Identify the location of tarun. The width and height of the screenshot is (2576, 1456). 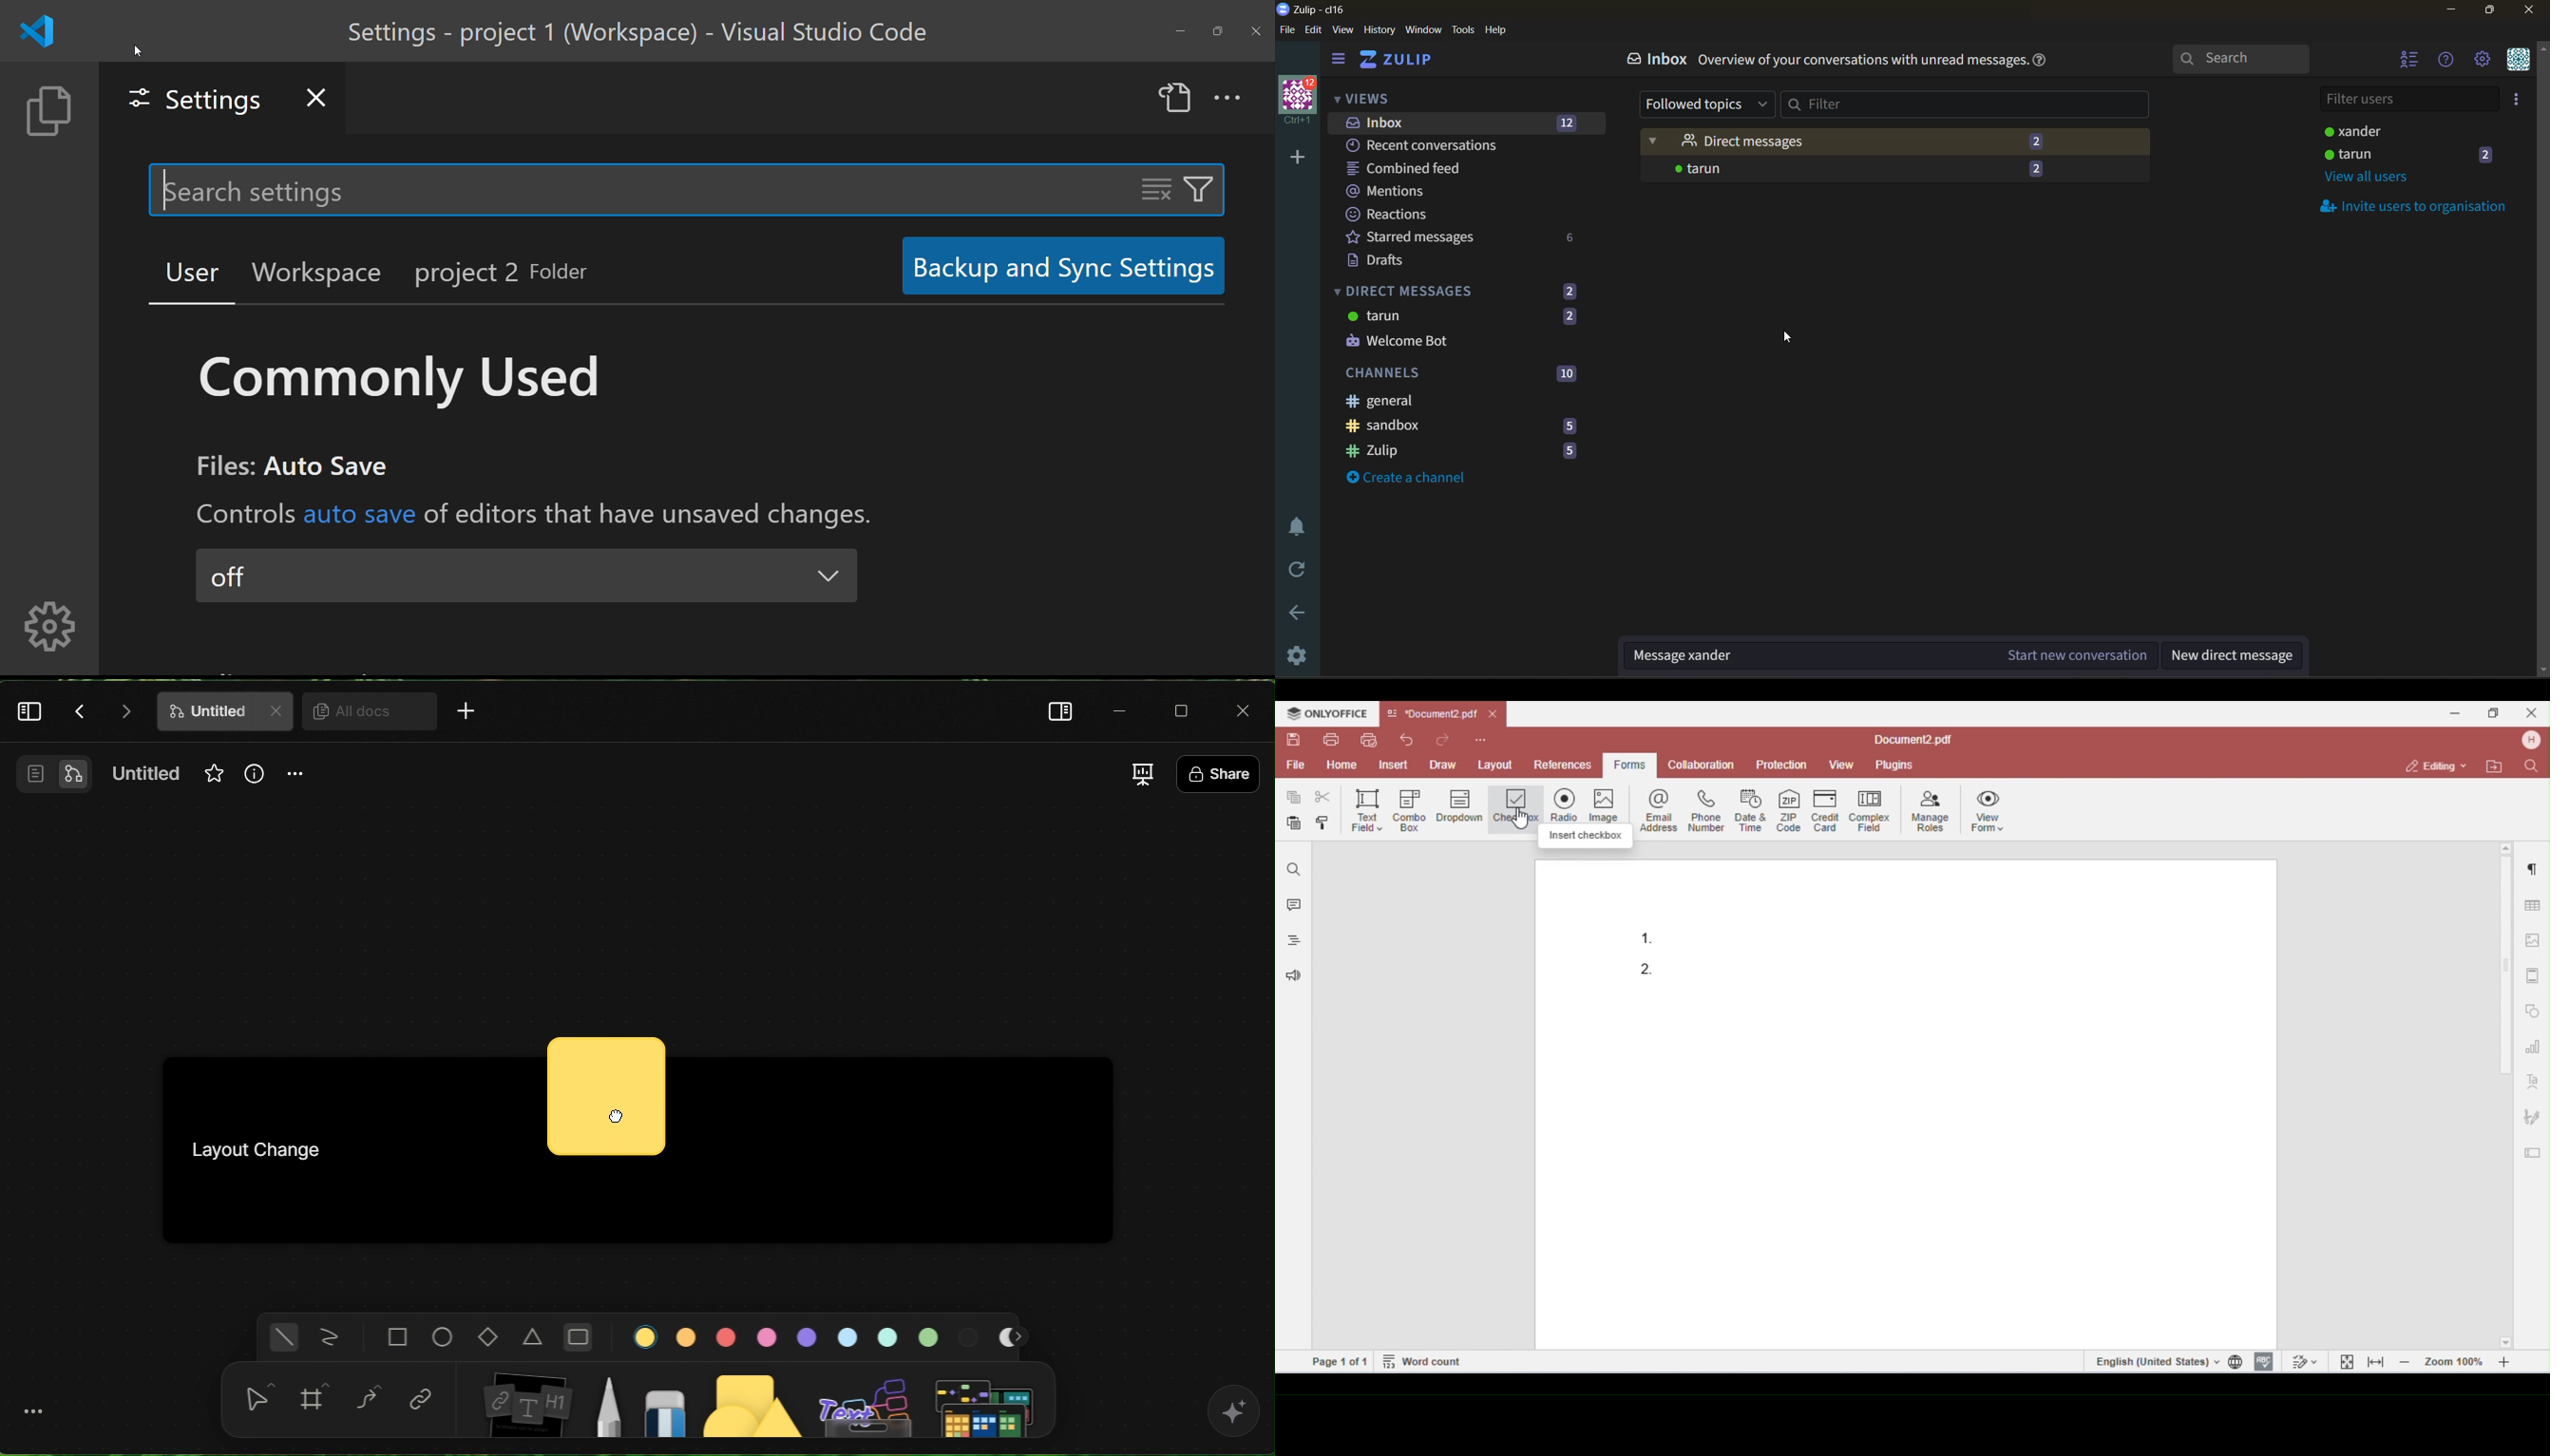
(1466, 318).